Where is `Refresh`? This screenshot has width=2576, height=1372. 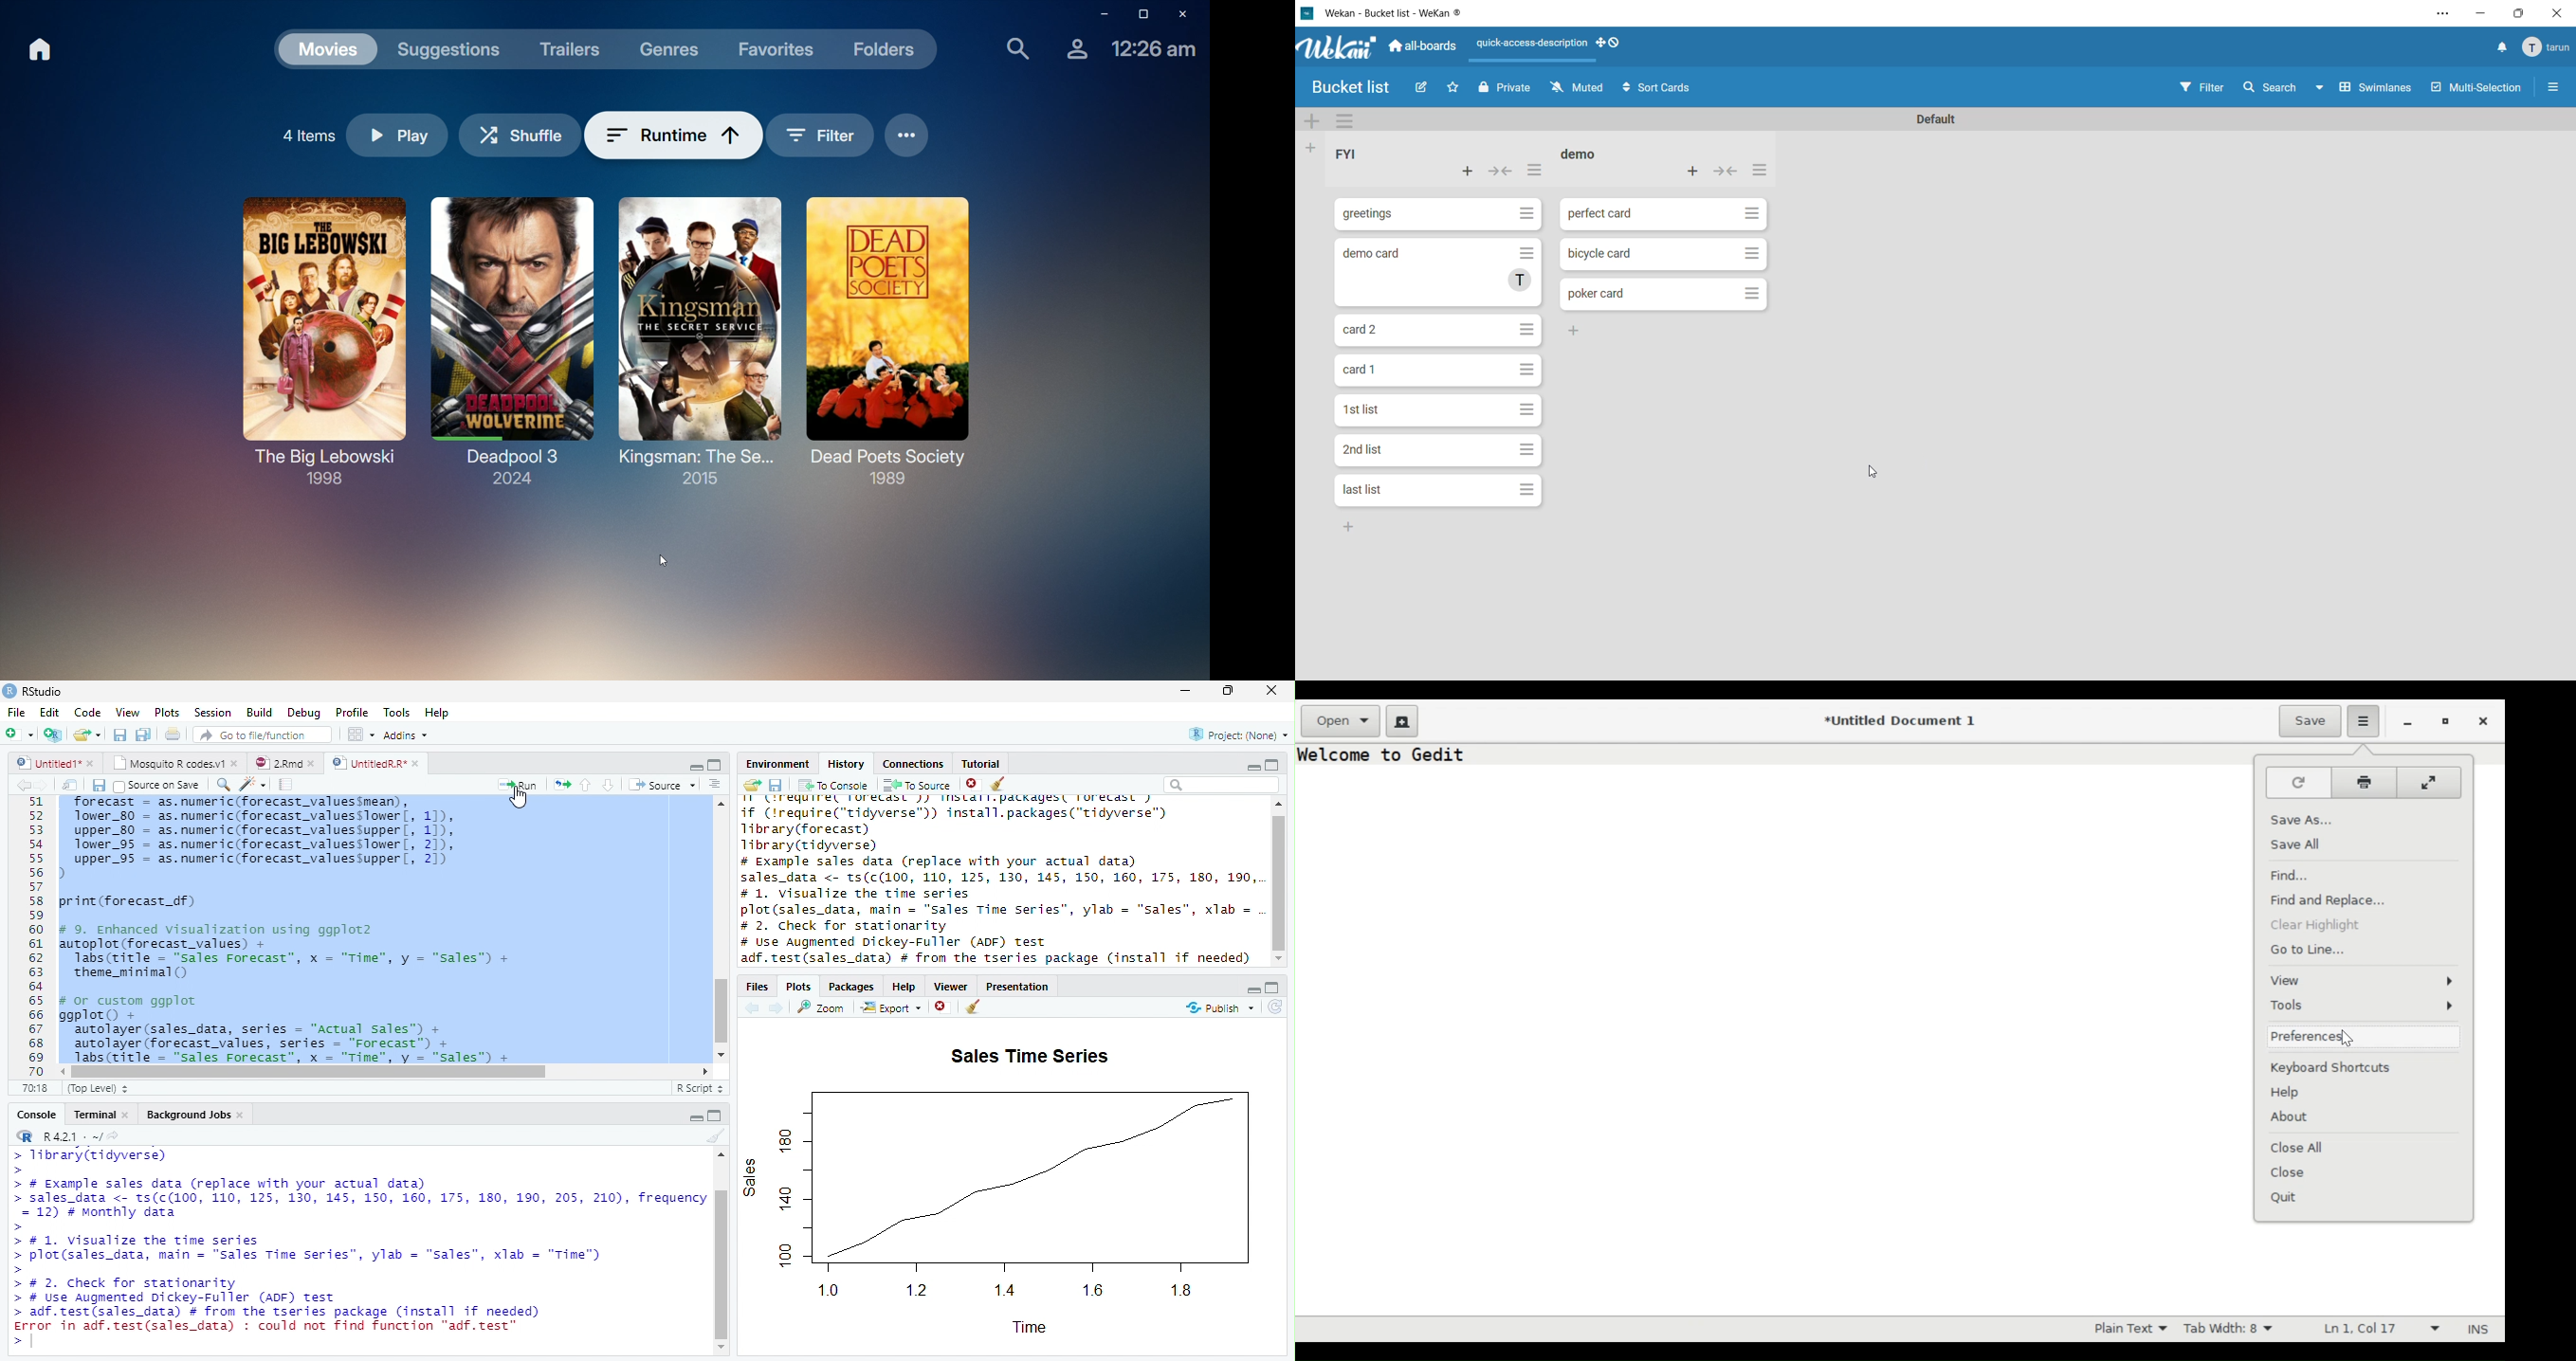 Refresh is located at coordinates (1275, 1008).